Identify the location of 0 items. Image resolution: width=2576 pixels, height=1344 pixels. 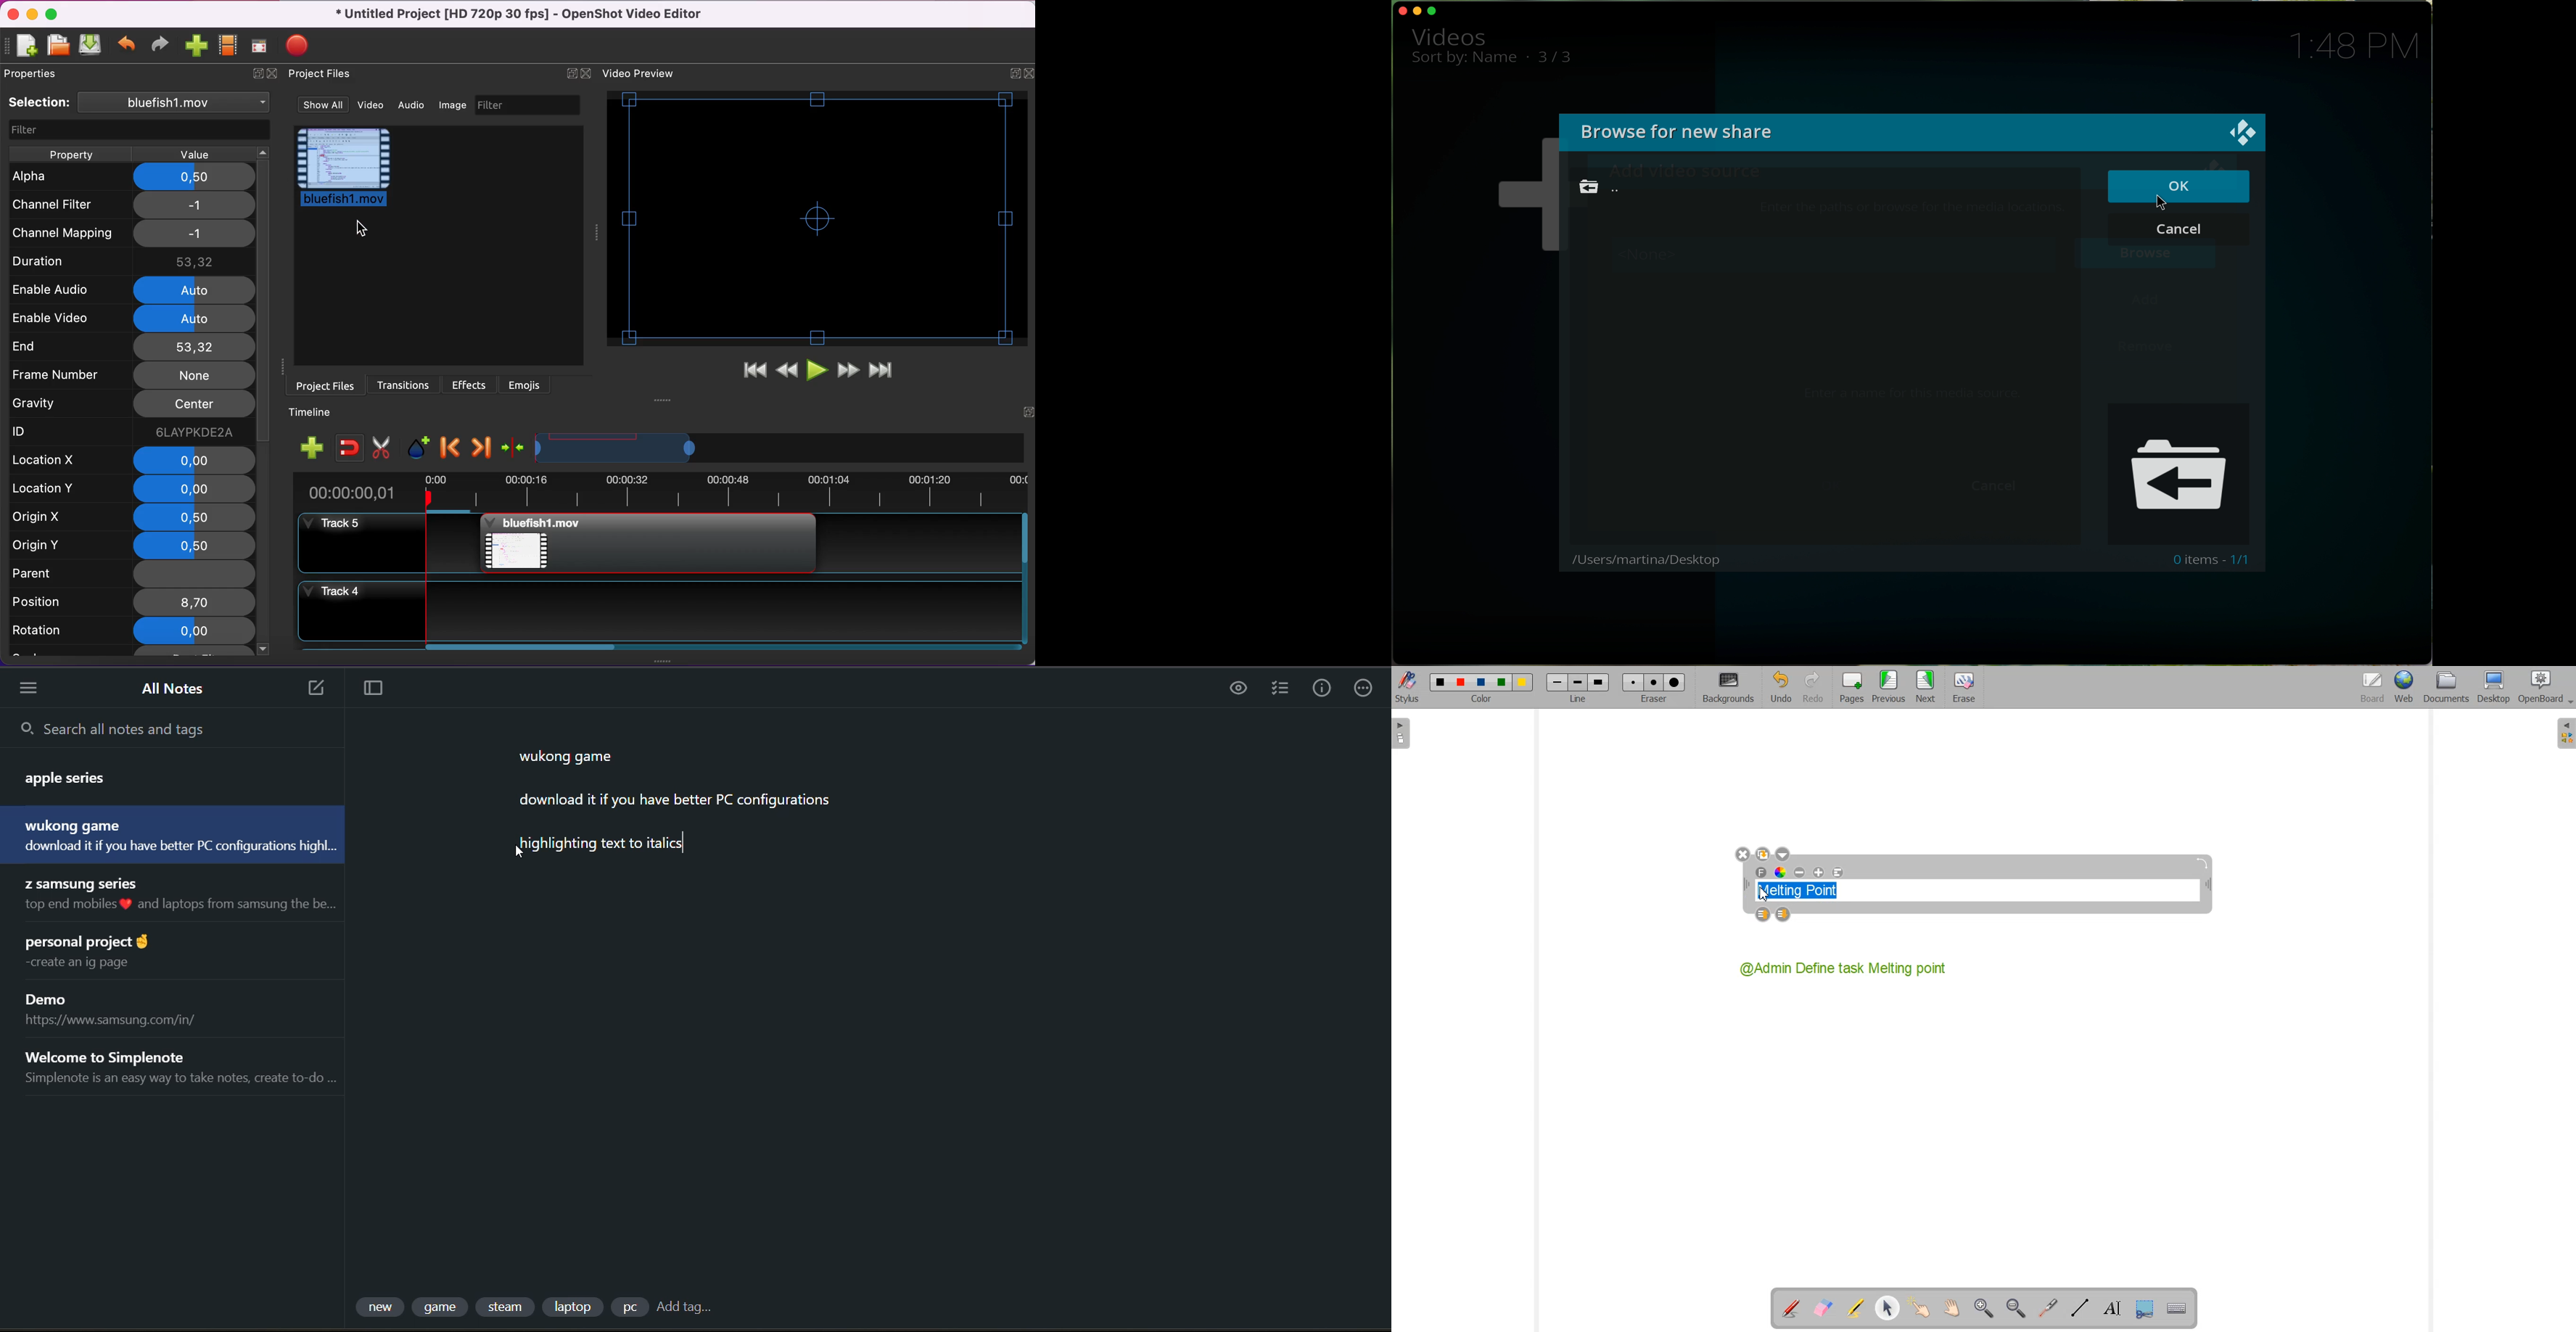
(2194, 561).